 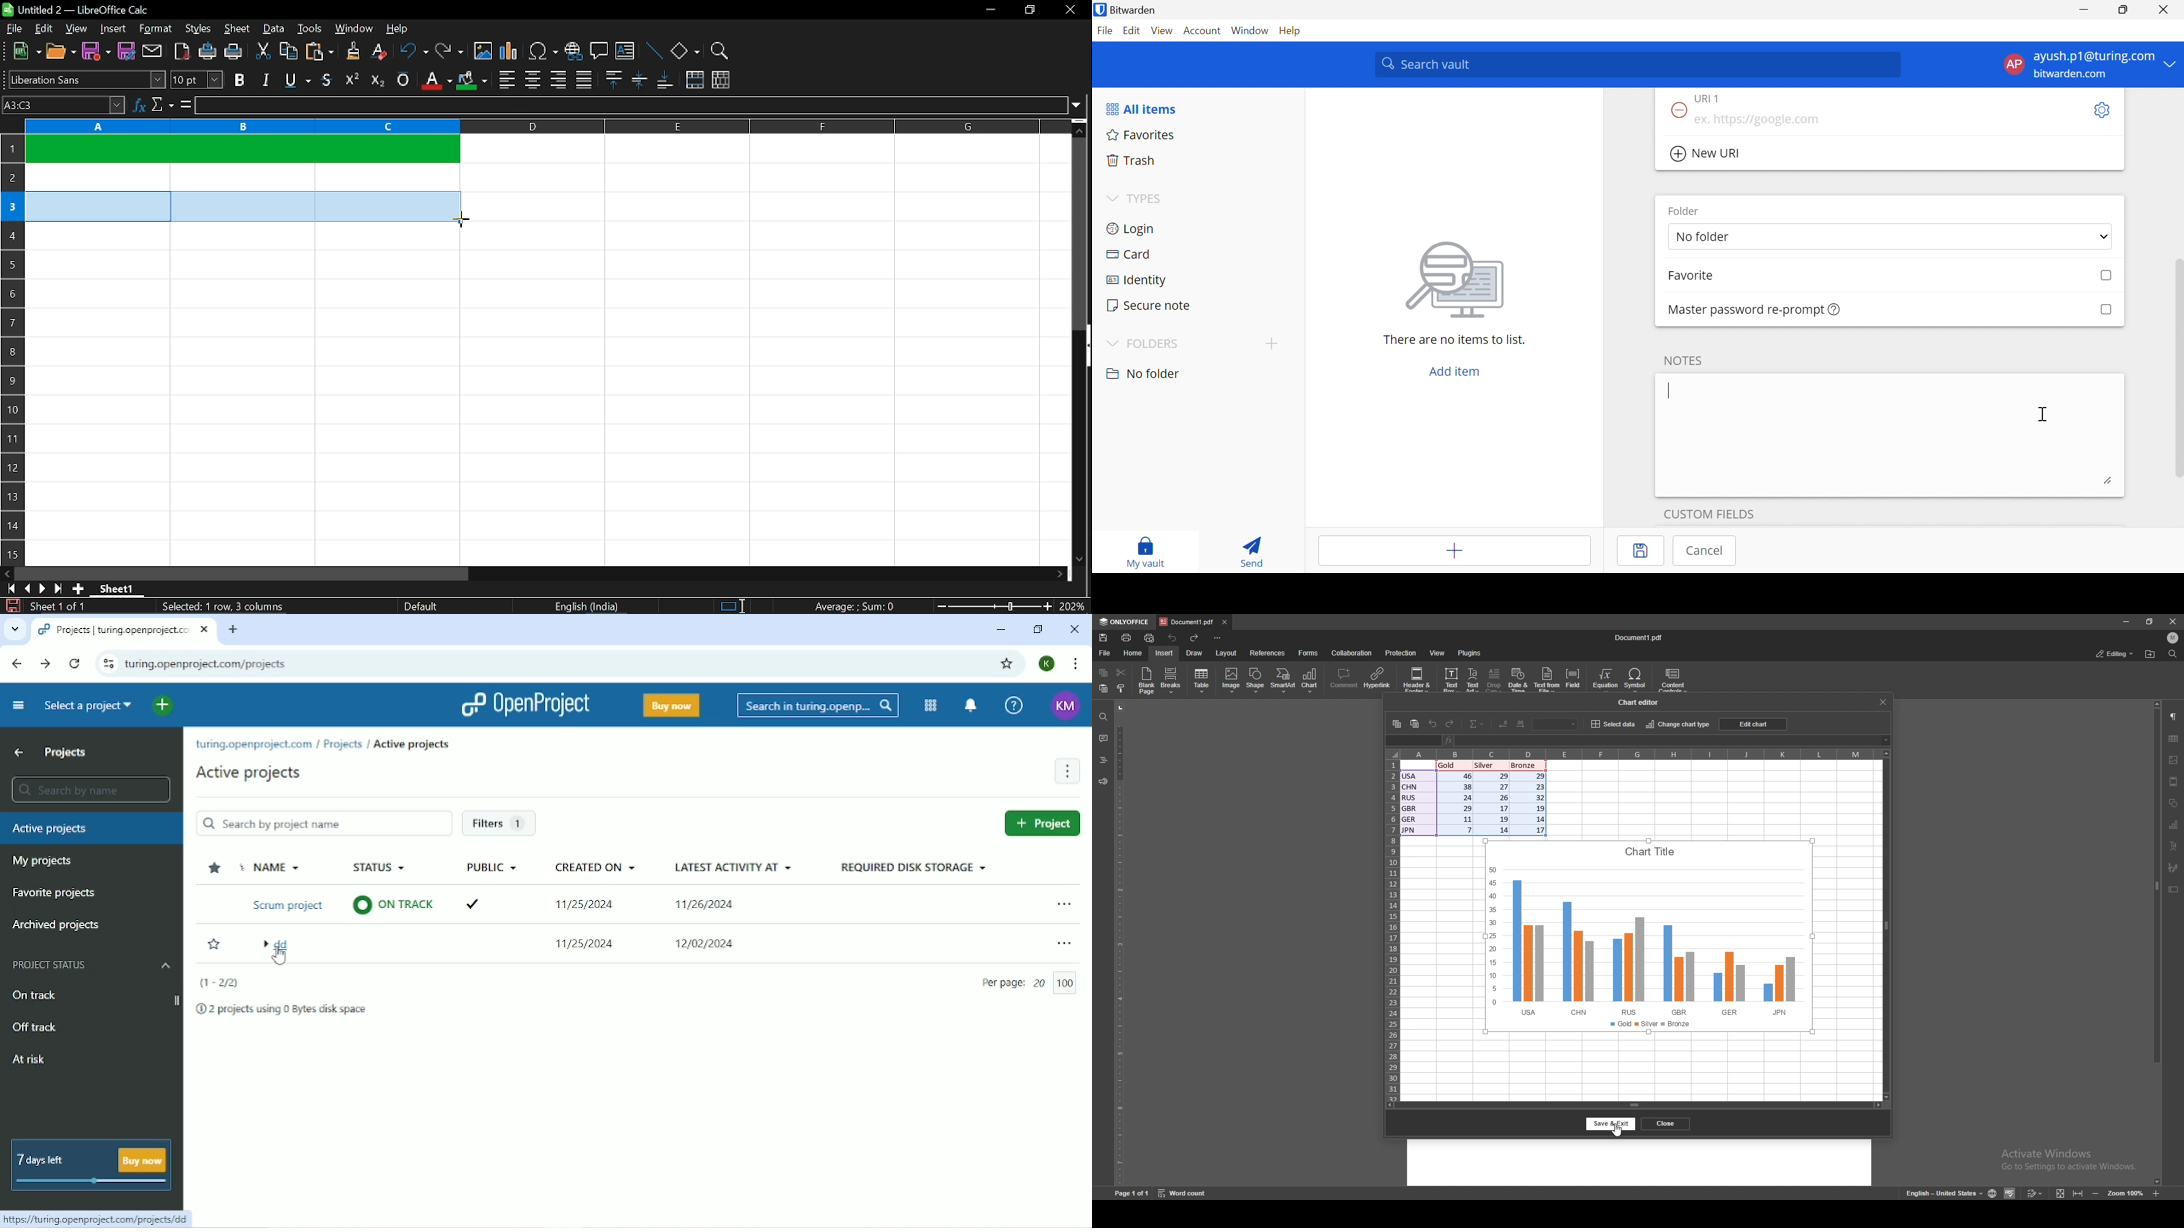 What do you see at coordinates (1636, 681) in the screenshot?
I see `symbol` at bounding box center [1636, 681].